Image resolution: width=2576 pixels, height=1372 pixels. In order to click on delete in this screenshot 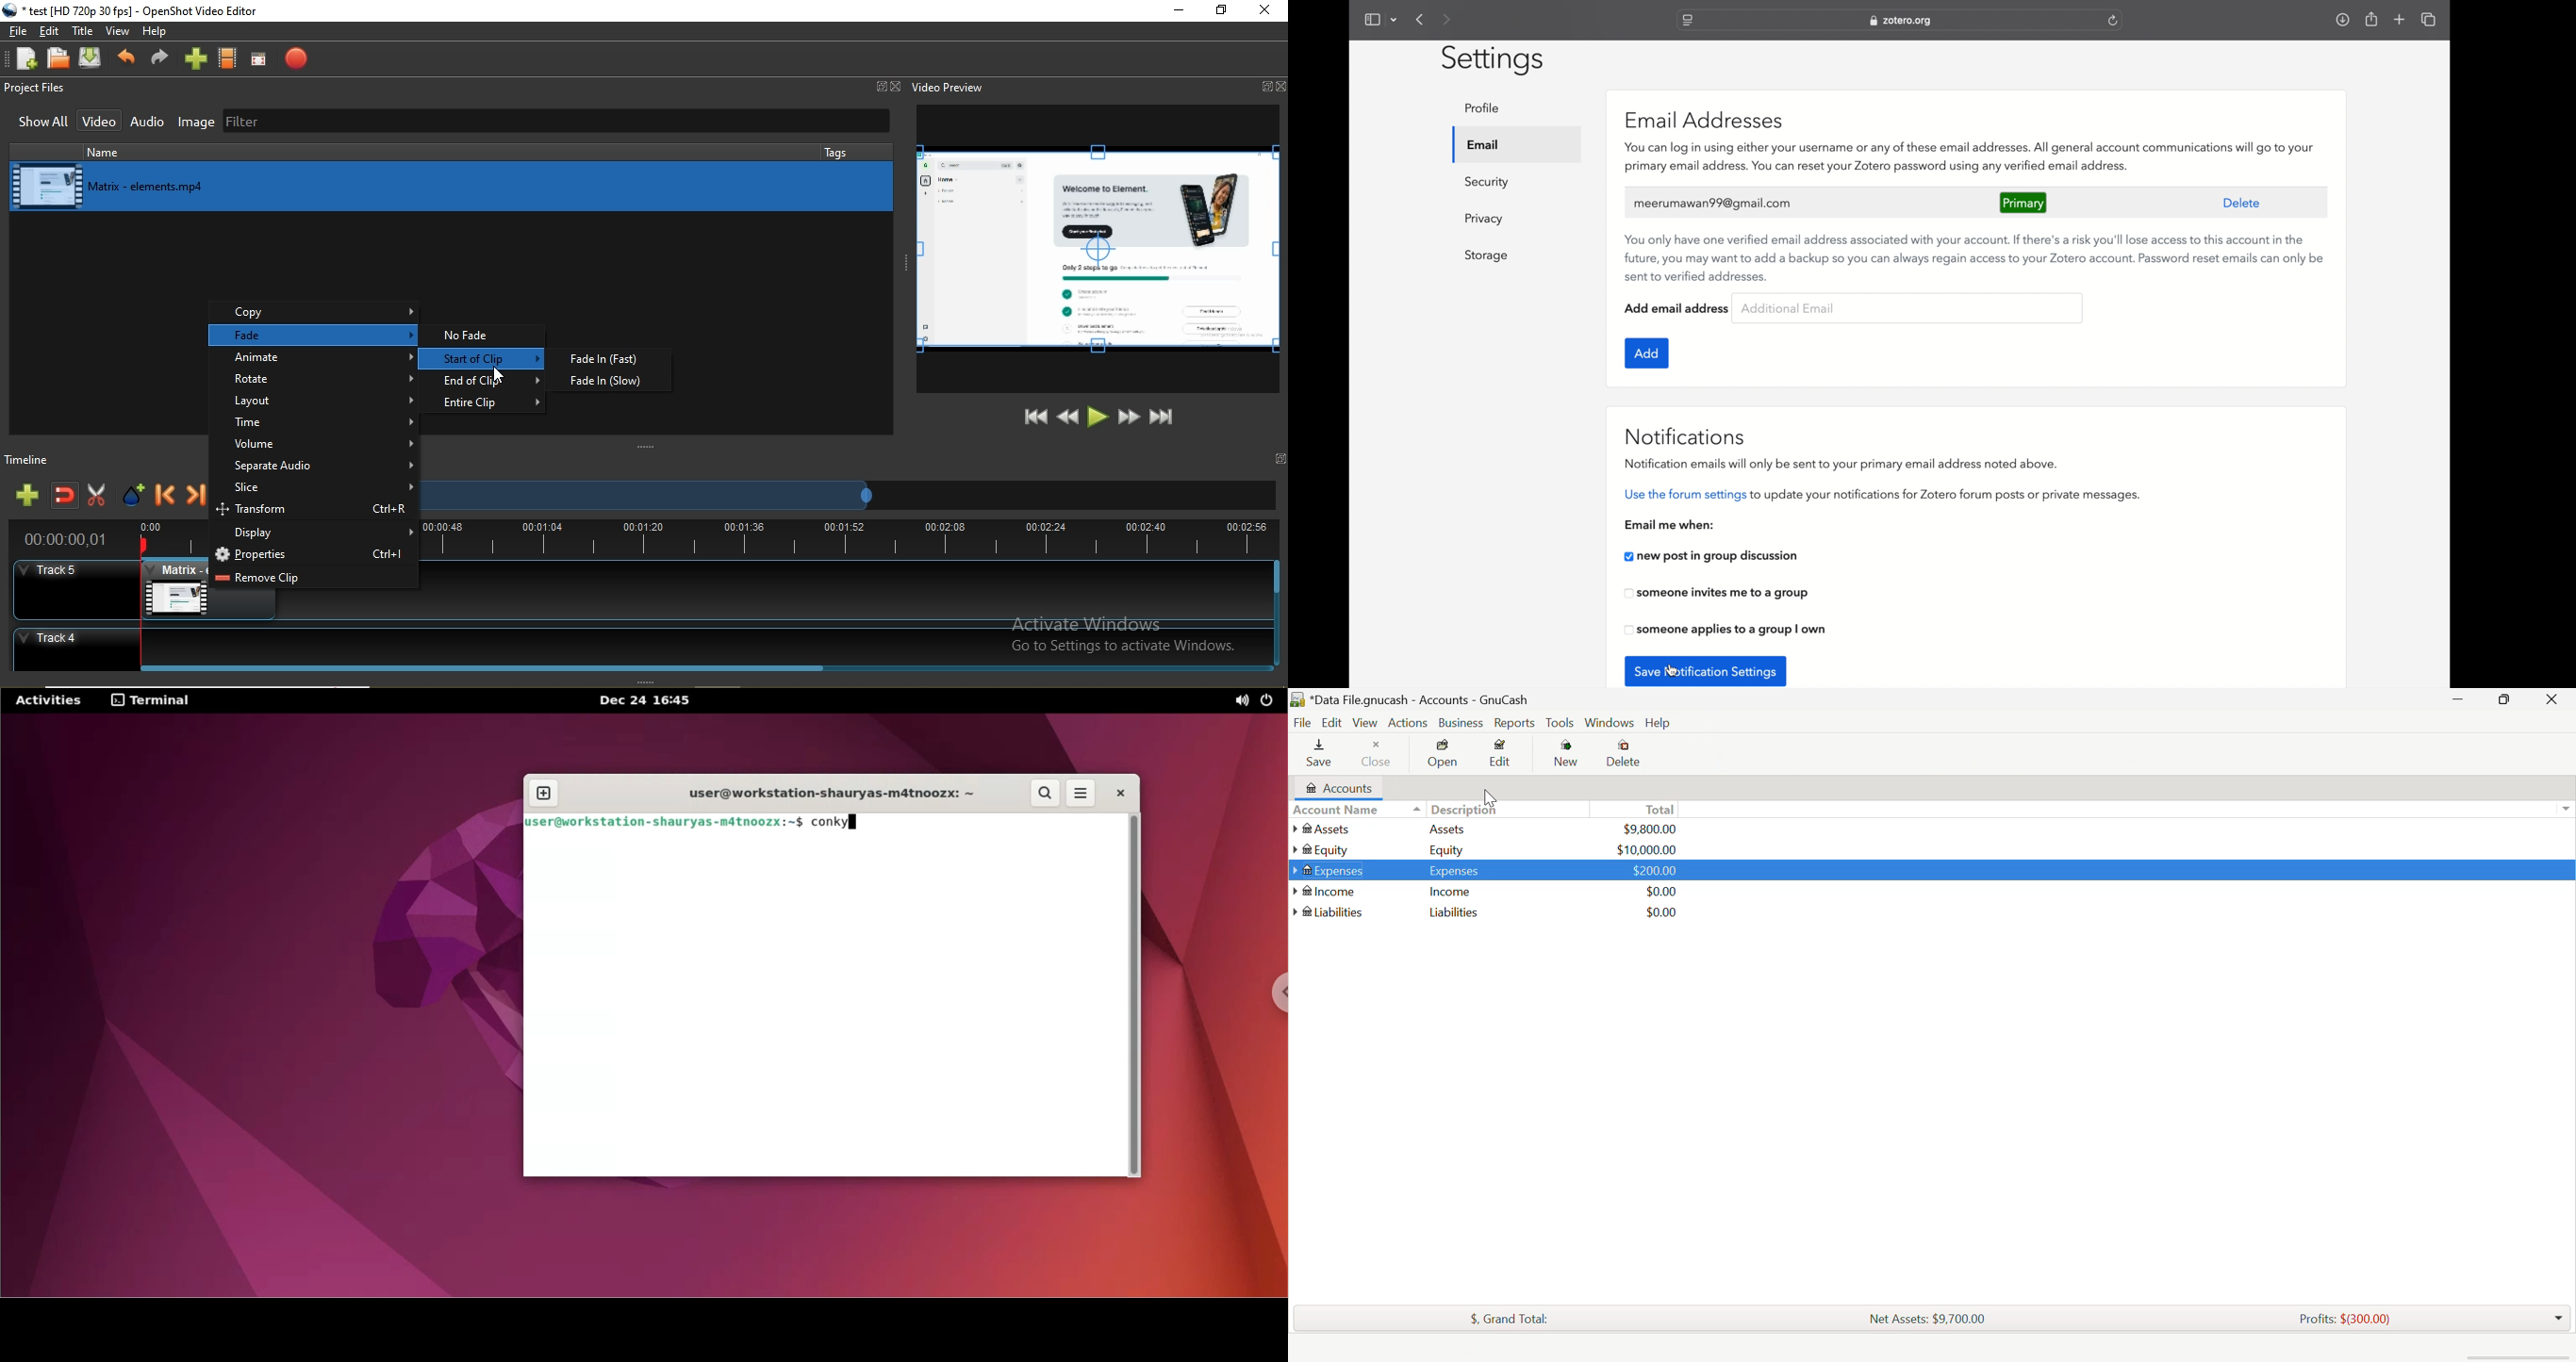, I will do `click(2241, 202)`.